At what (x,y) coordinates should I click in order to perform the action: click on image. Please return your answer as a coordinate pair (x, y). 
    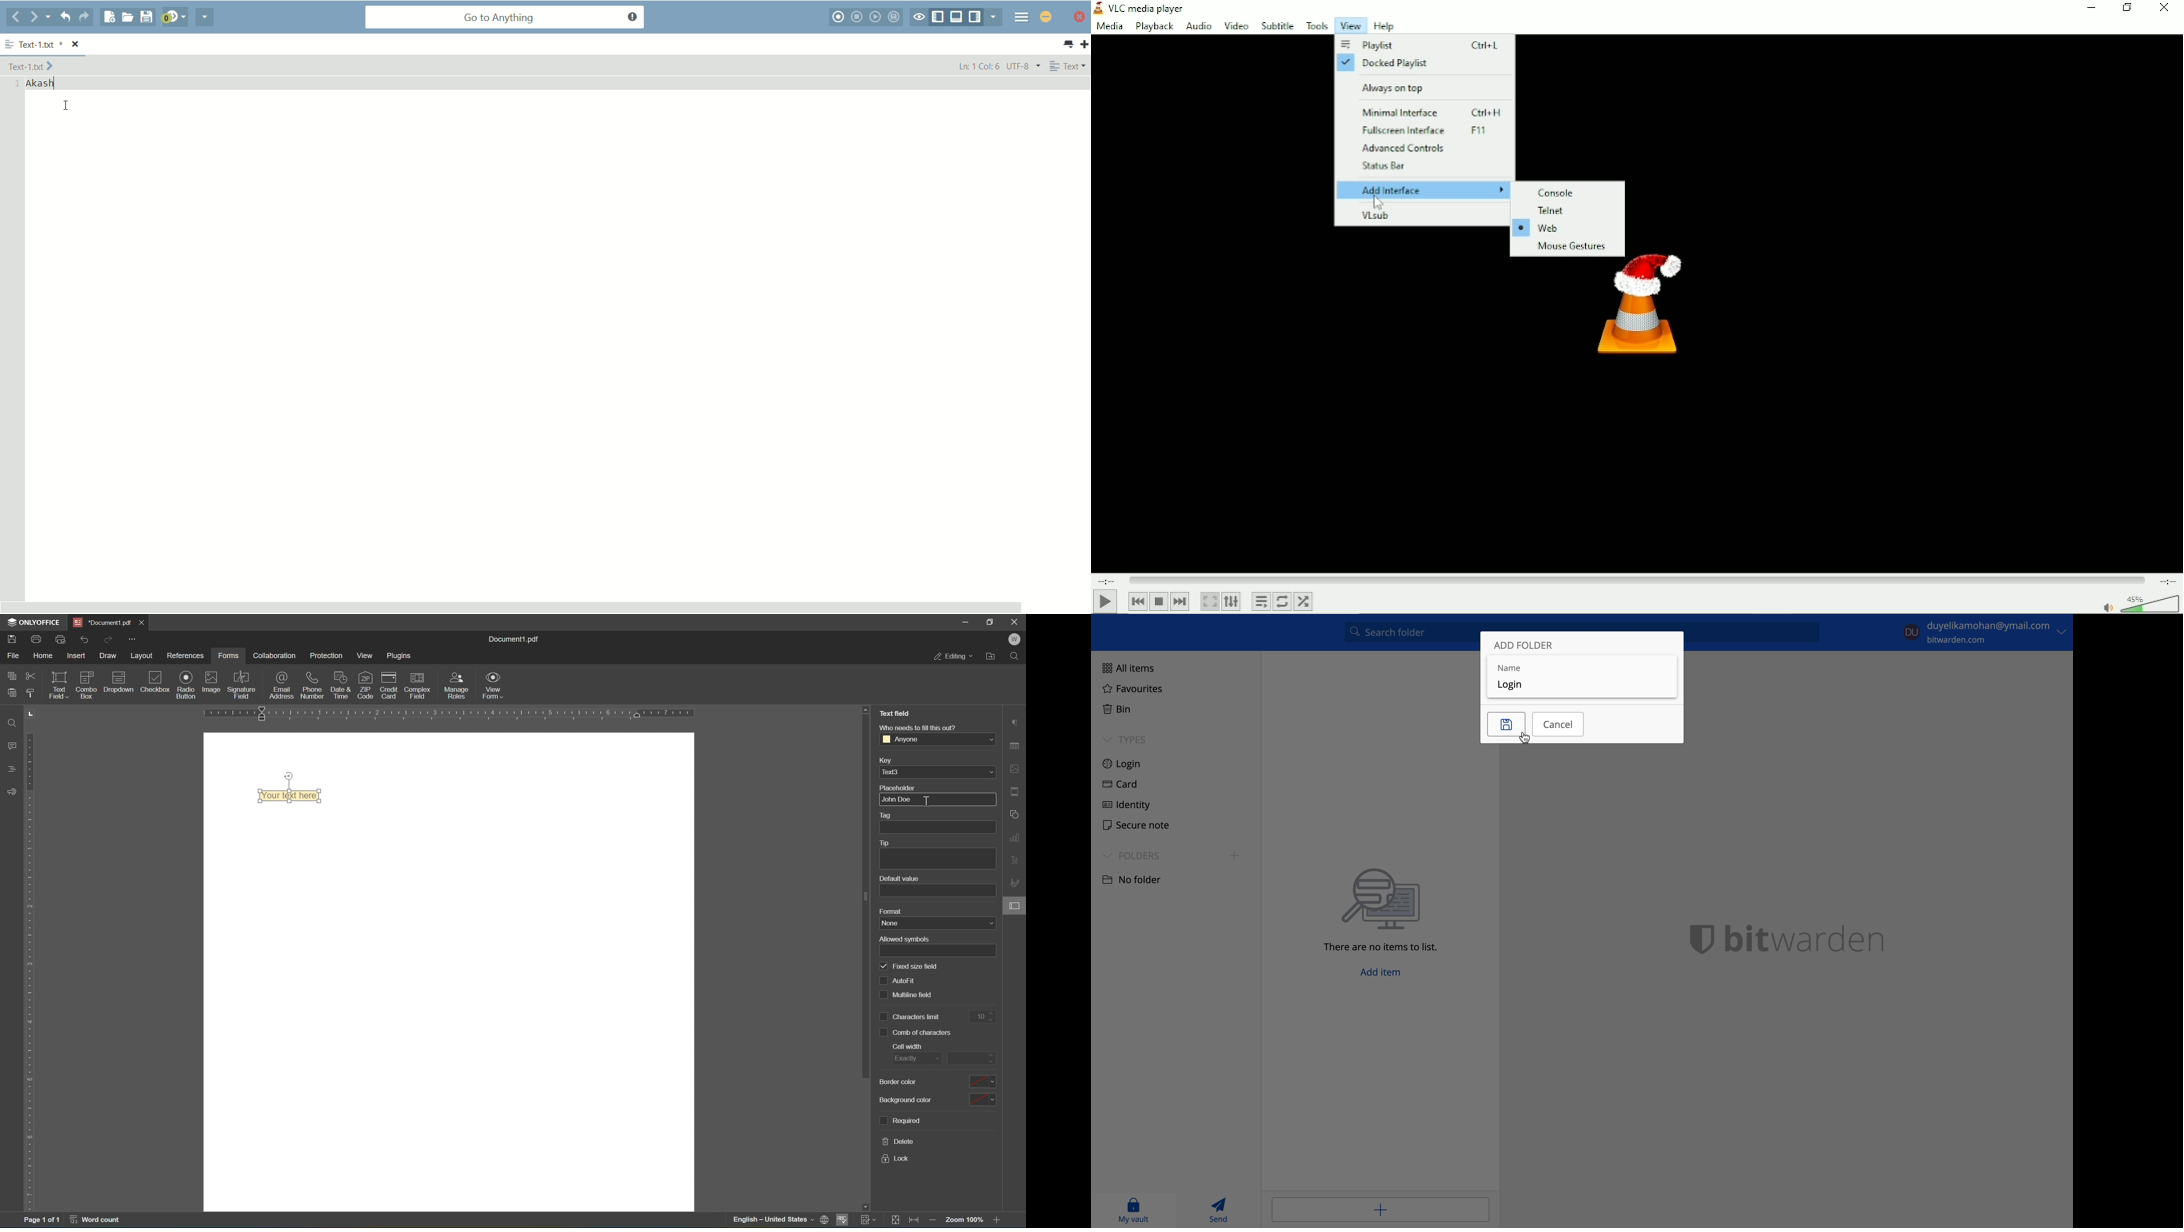
    Looking at the image, I should click on (210, 681).